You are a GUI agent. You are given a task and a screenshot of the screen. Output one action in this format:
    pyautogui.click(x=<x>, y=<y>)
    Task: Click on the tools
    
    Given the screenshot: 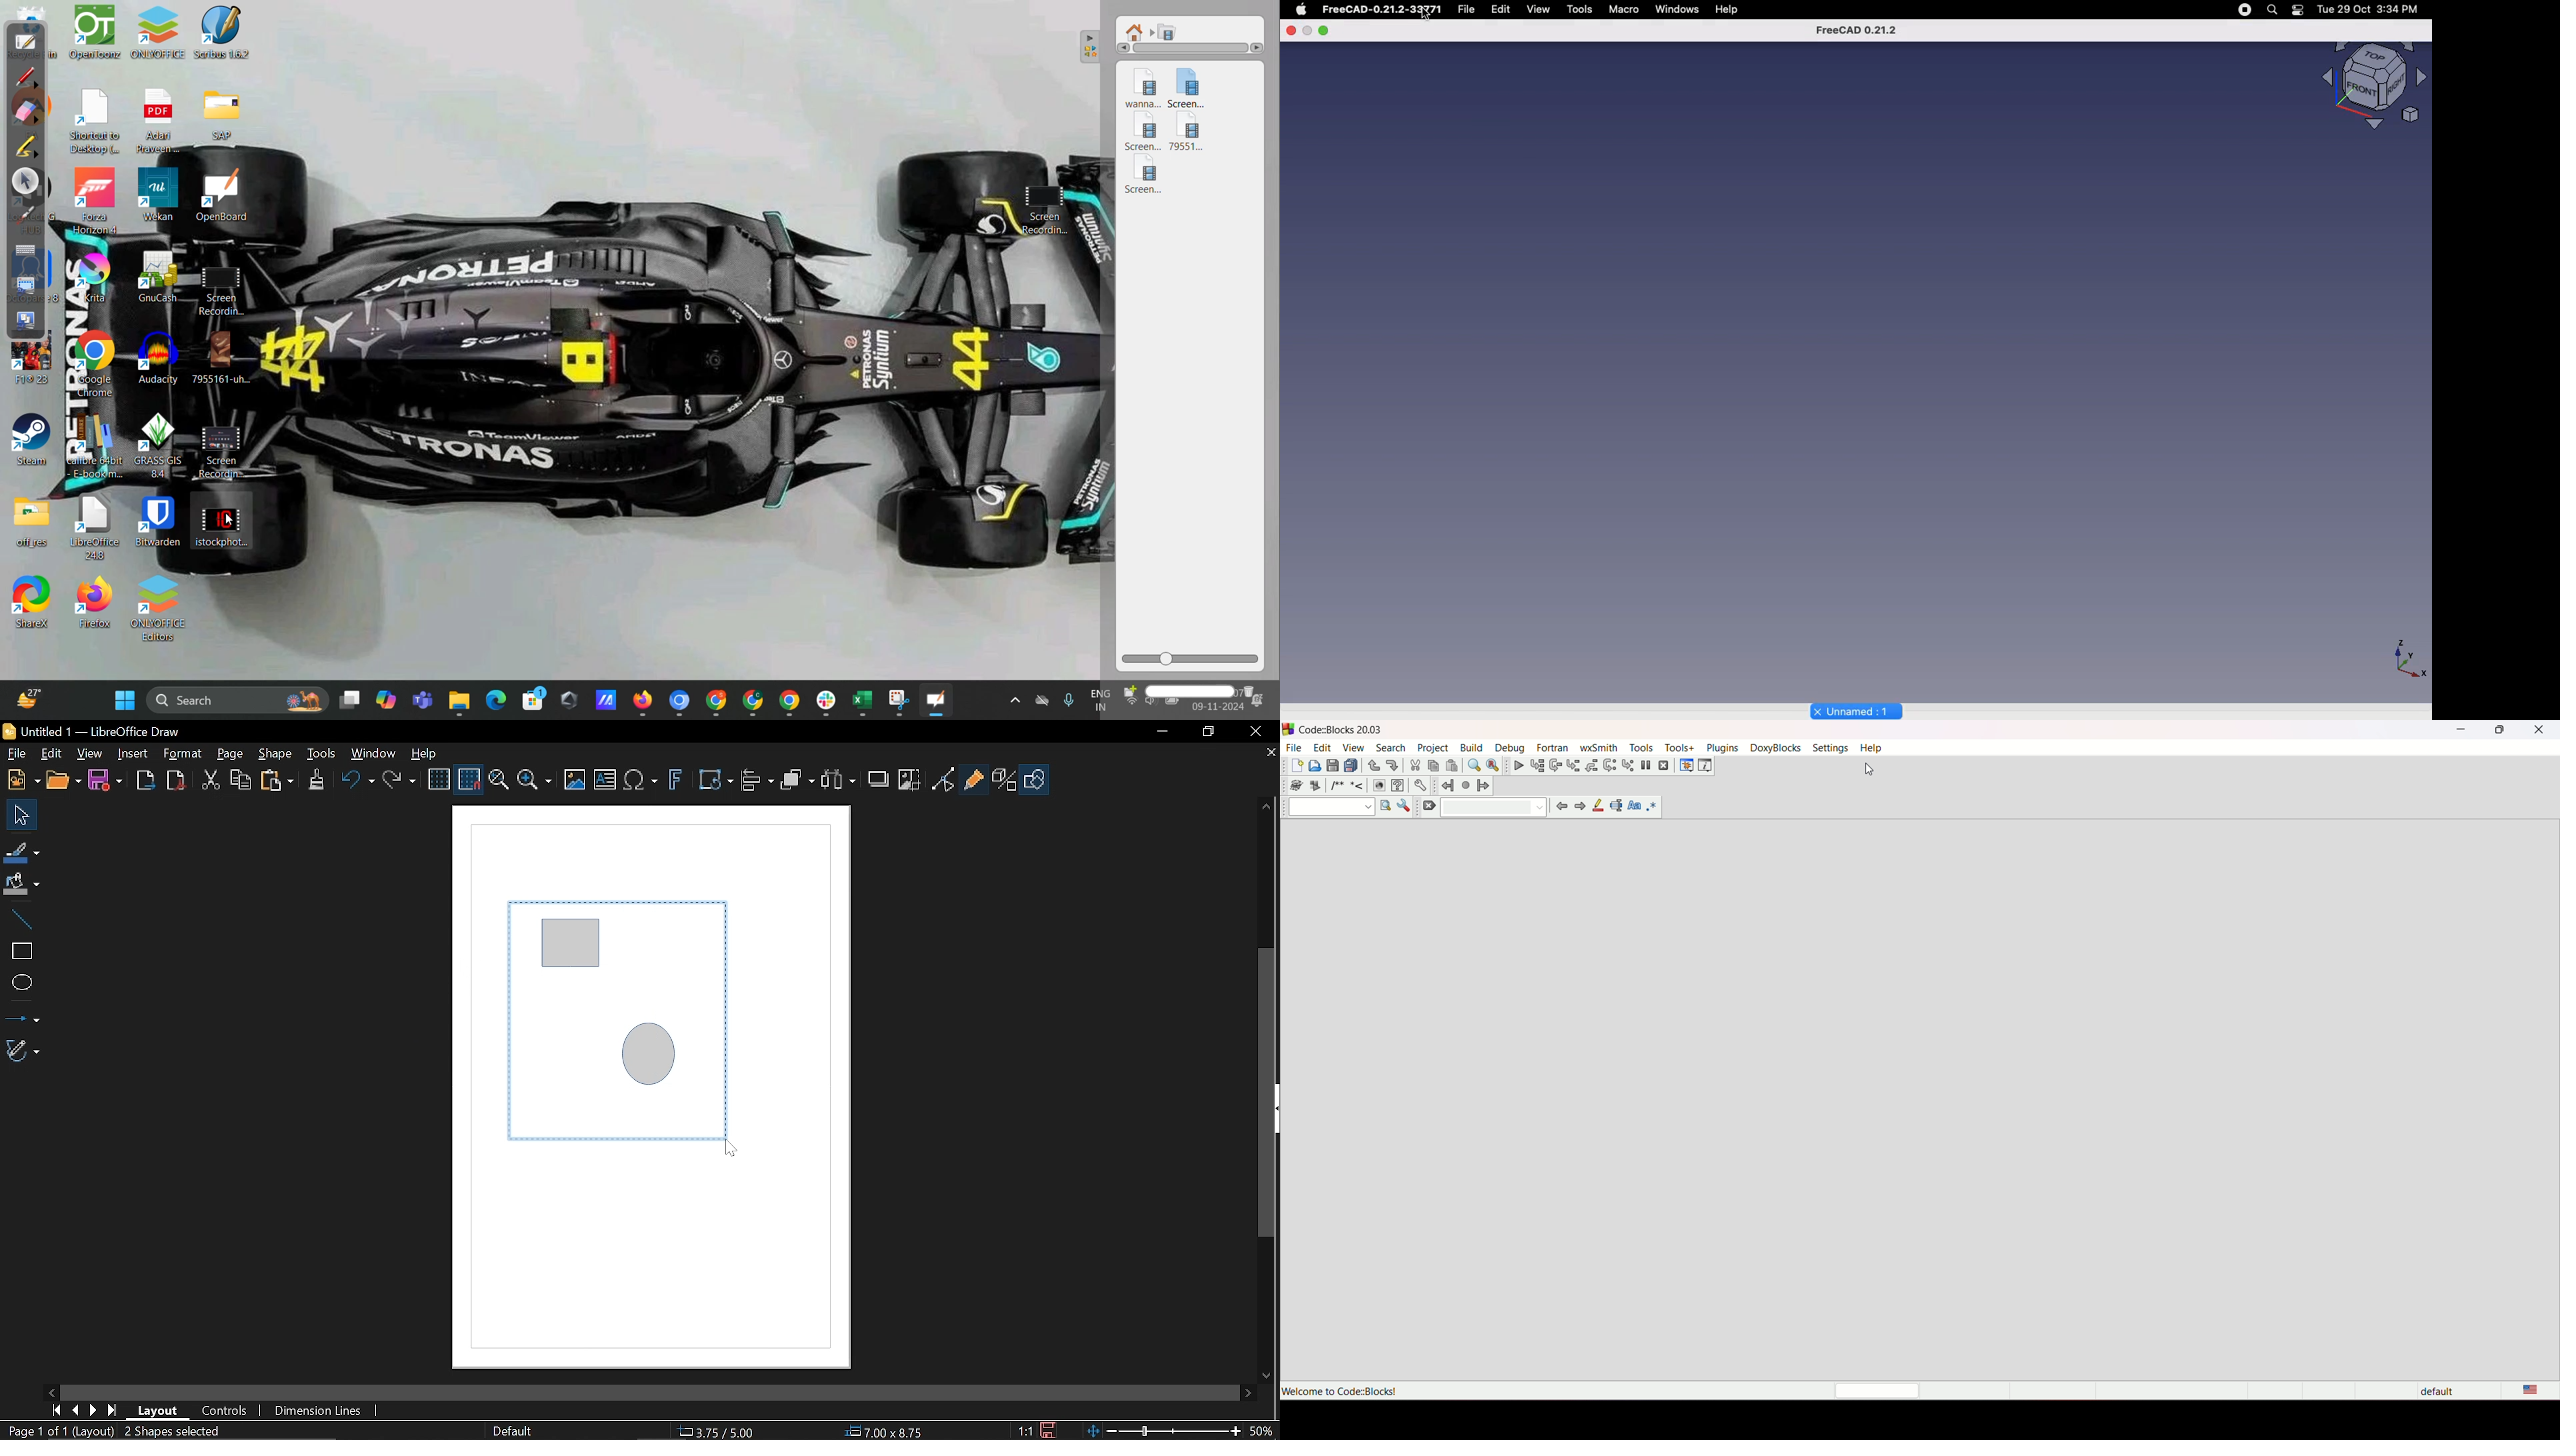 What is the action you would take?
    pyautogui.click(x=1578, y=9)
    